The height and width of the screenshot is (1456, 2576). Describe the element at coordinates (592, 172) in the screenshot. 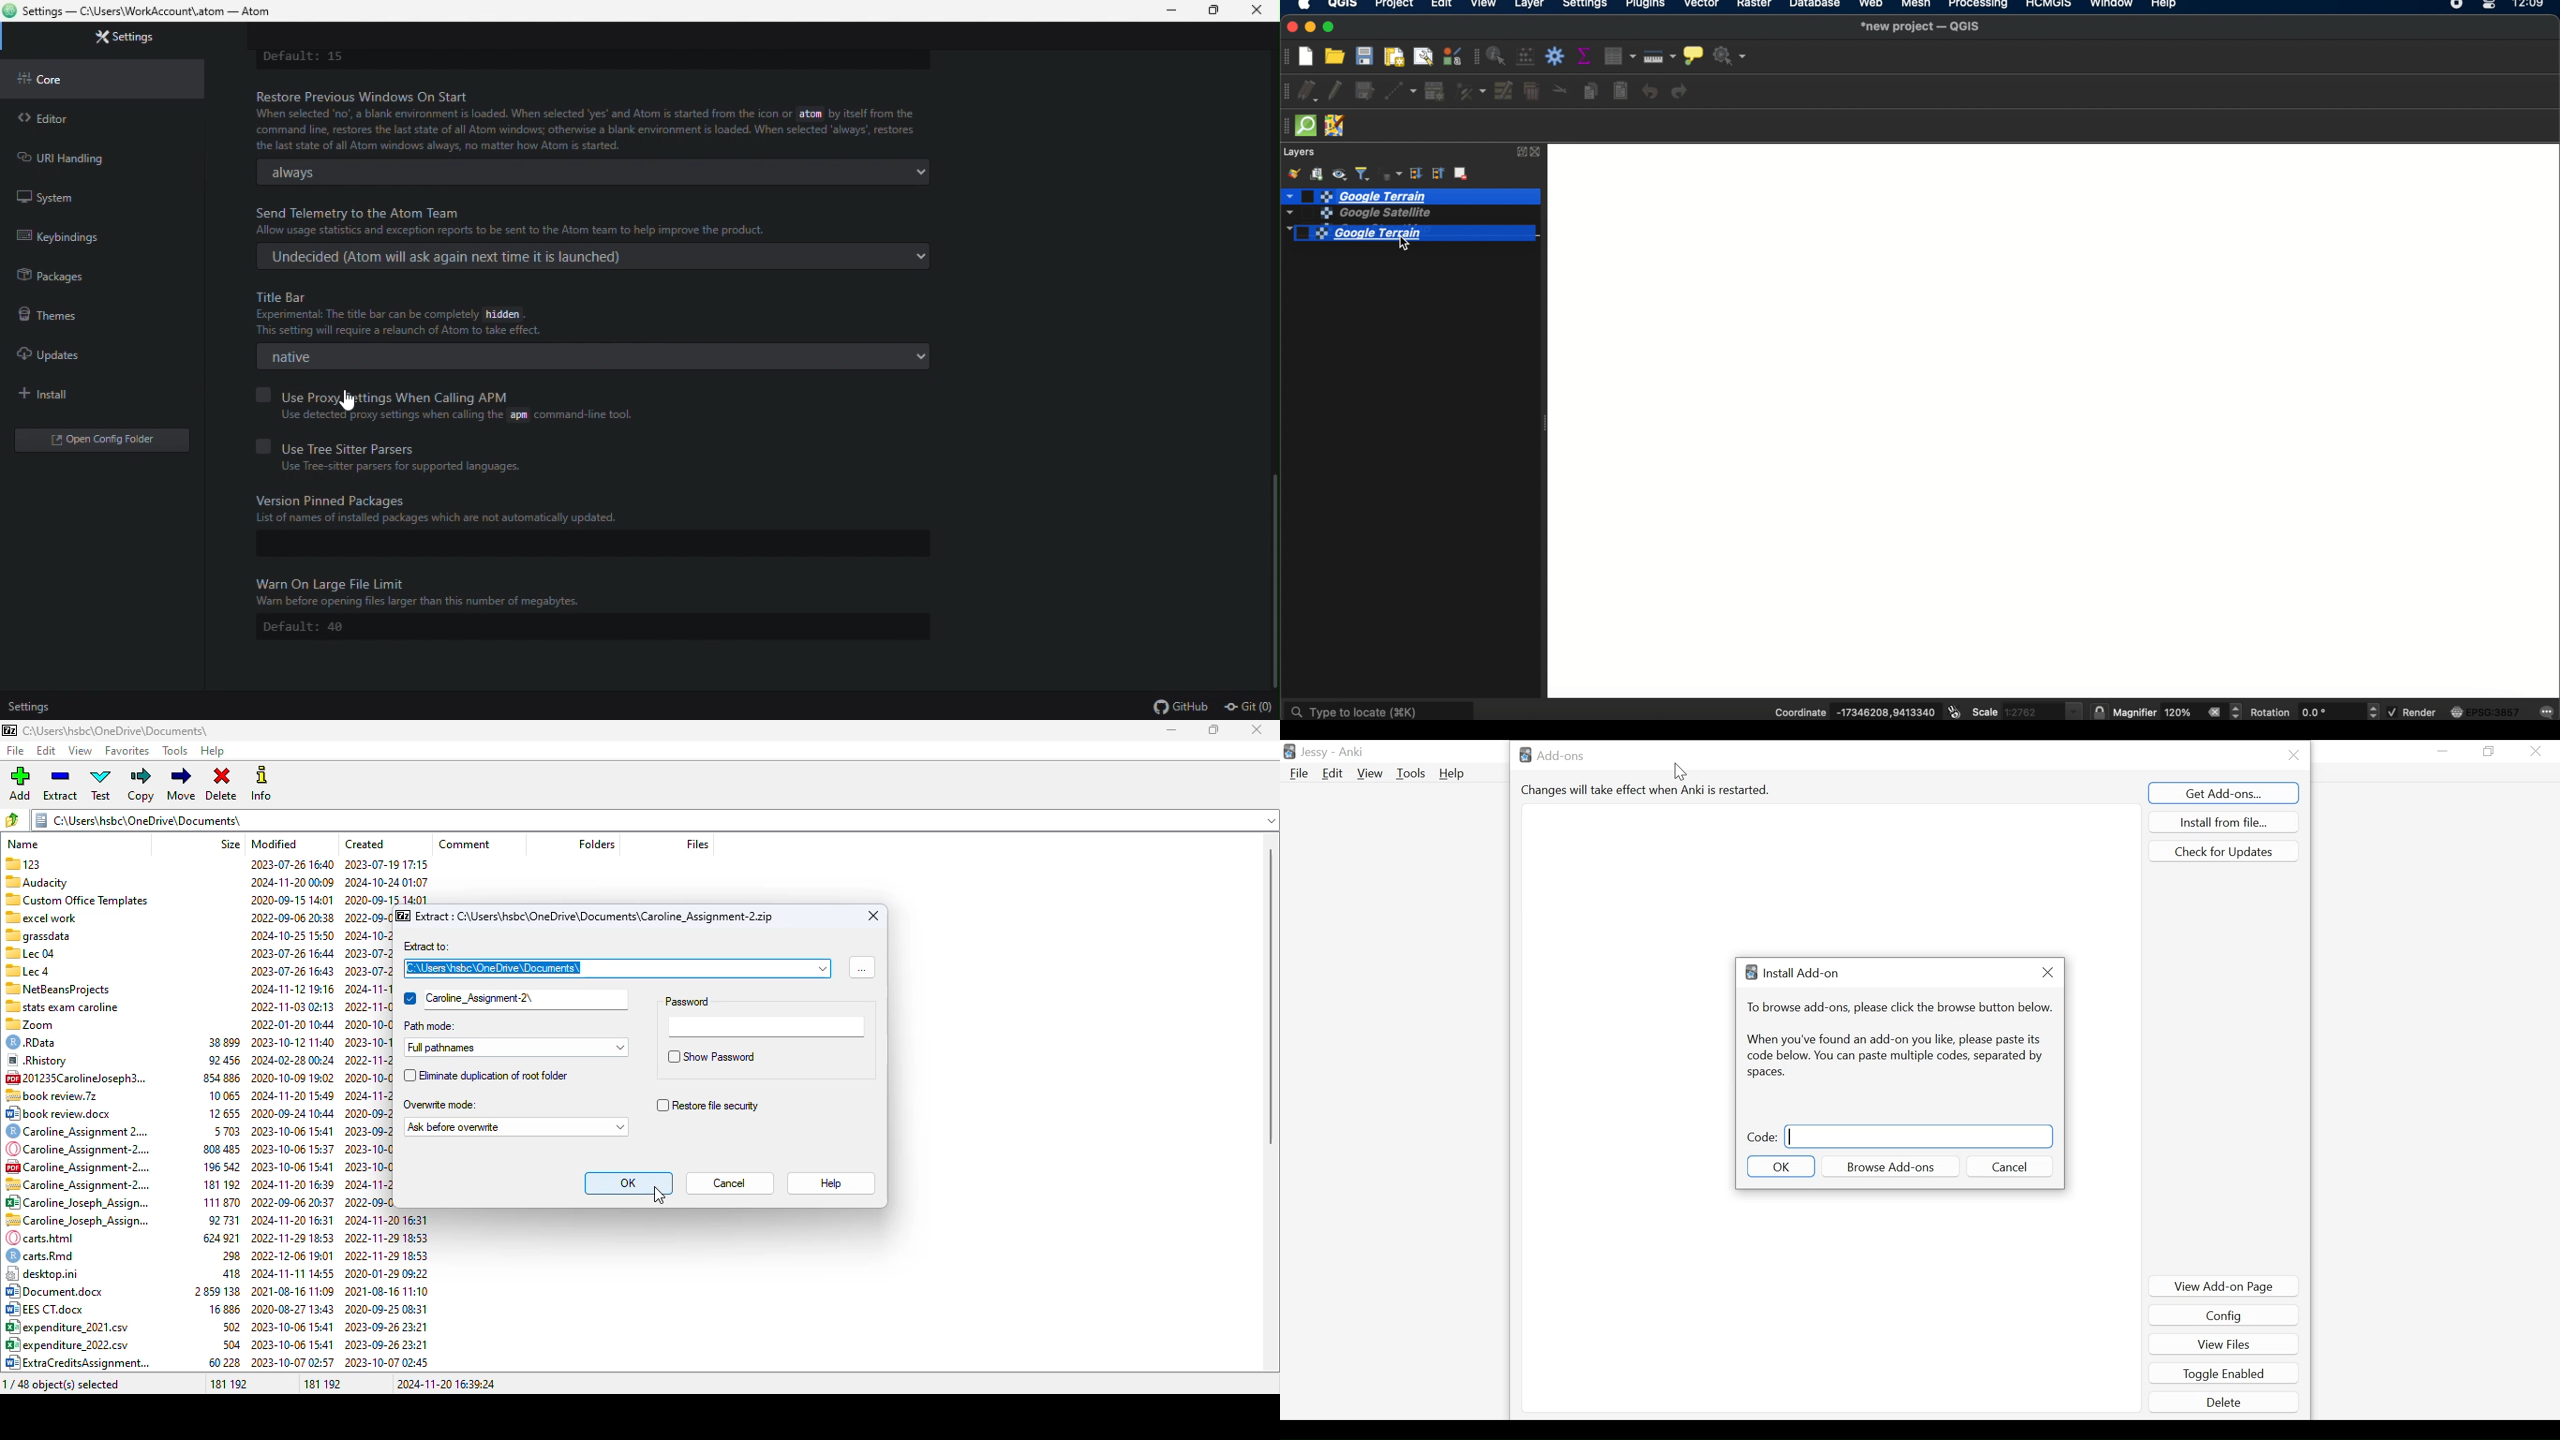

I see `always` at that location.